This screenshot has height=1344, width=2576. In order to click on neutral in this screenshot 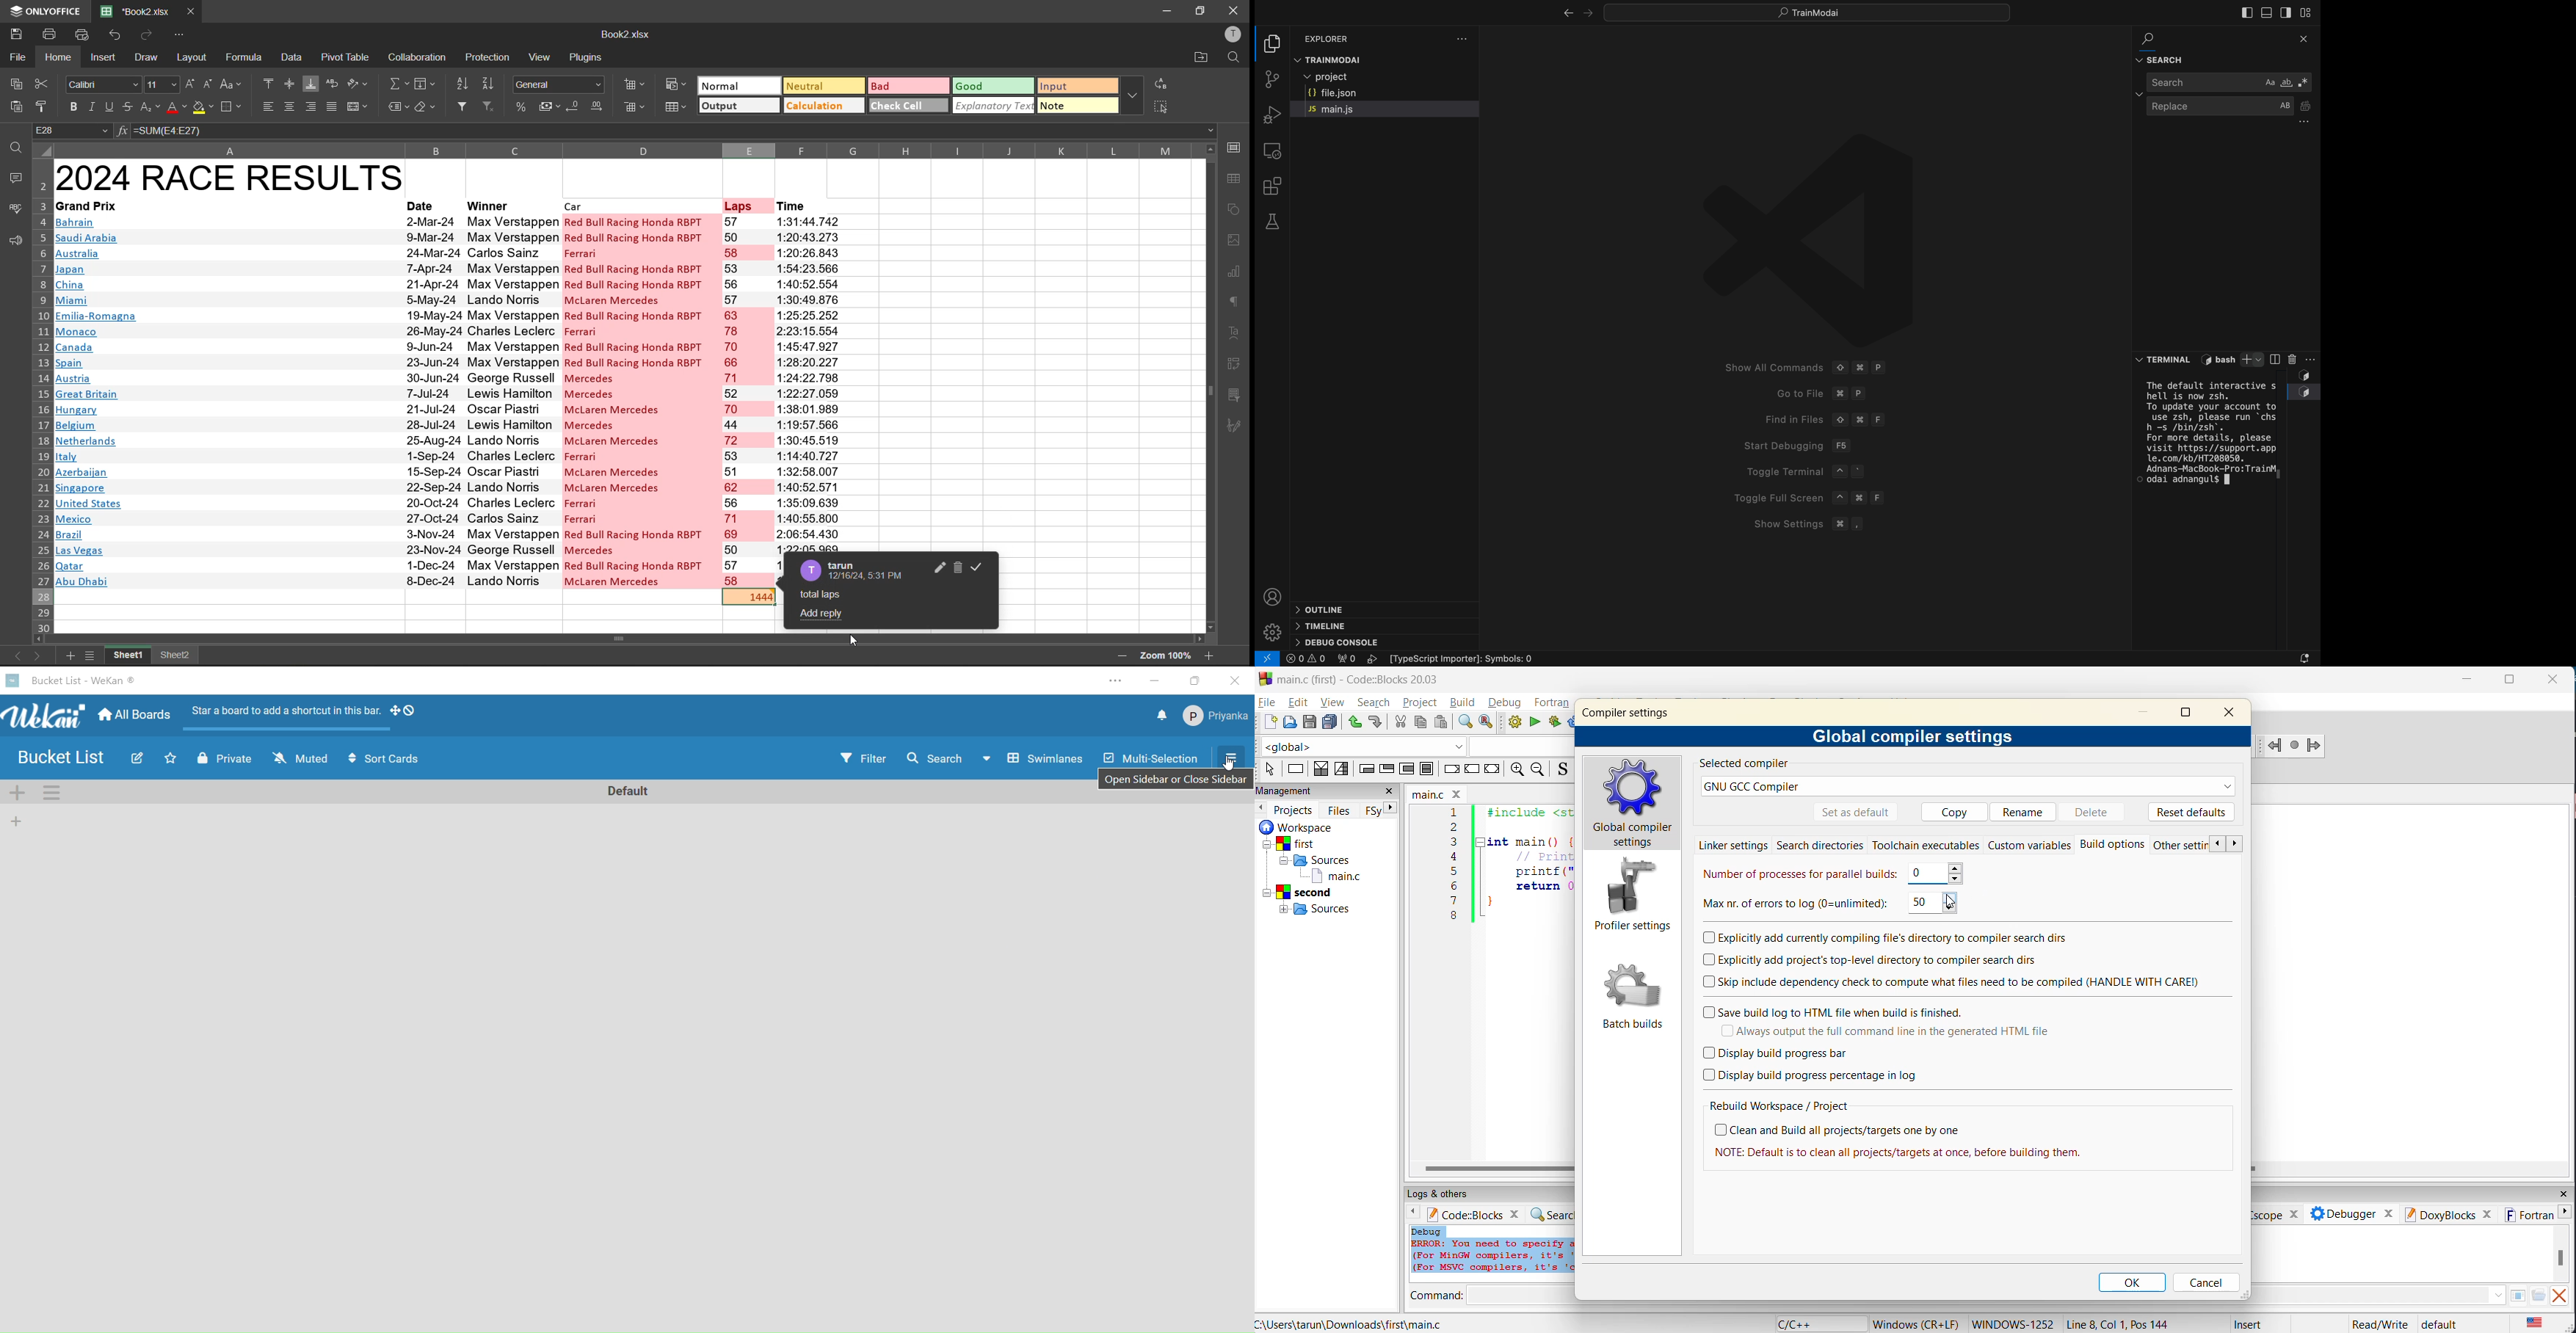, I will do `click(821, 87)`.